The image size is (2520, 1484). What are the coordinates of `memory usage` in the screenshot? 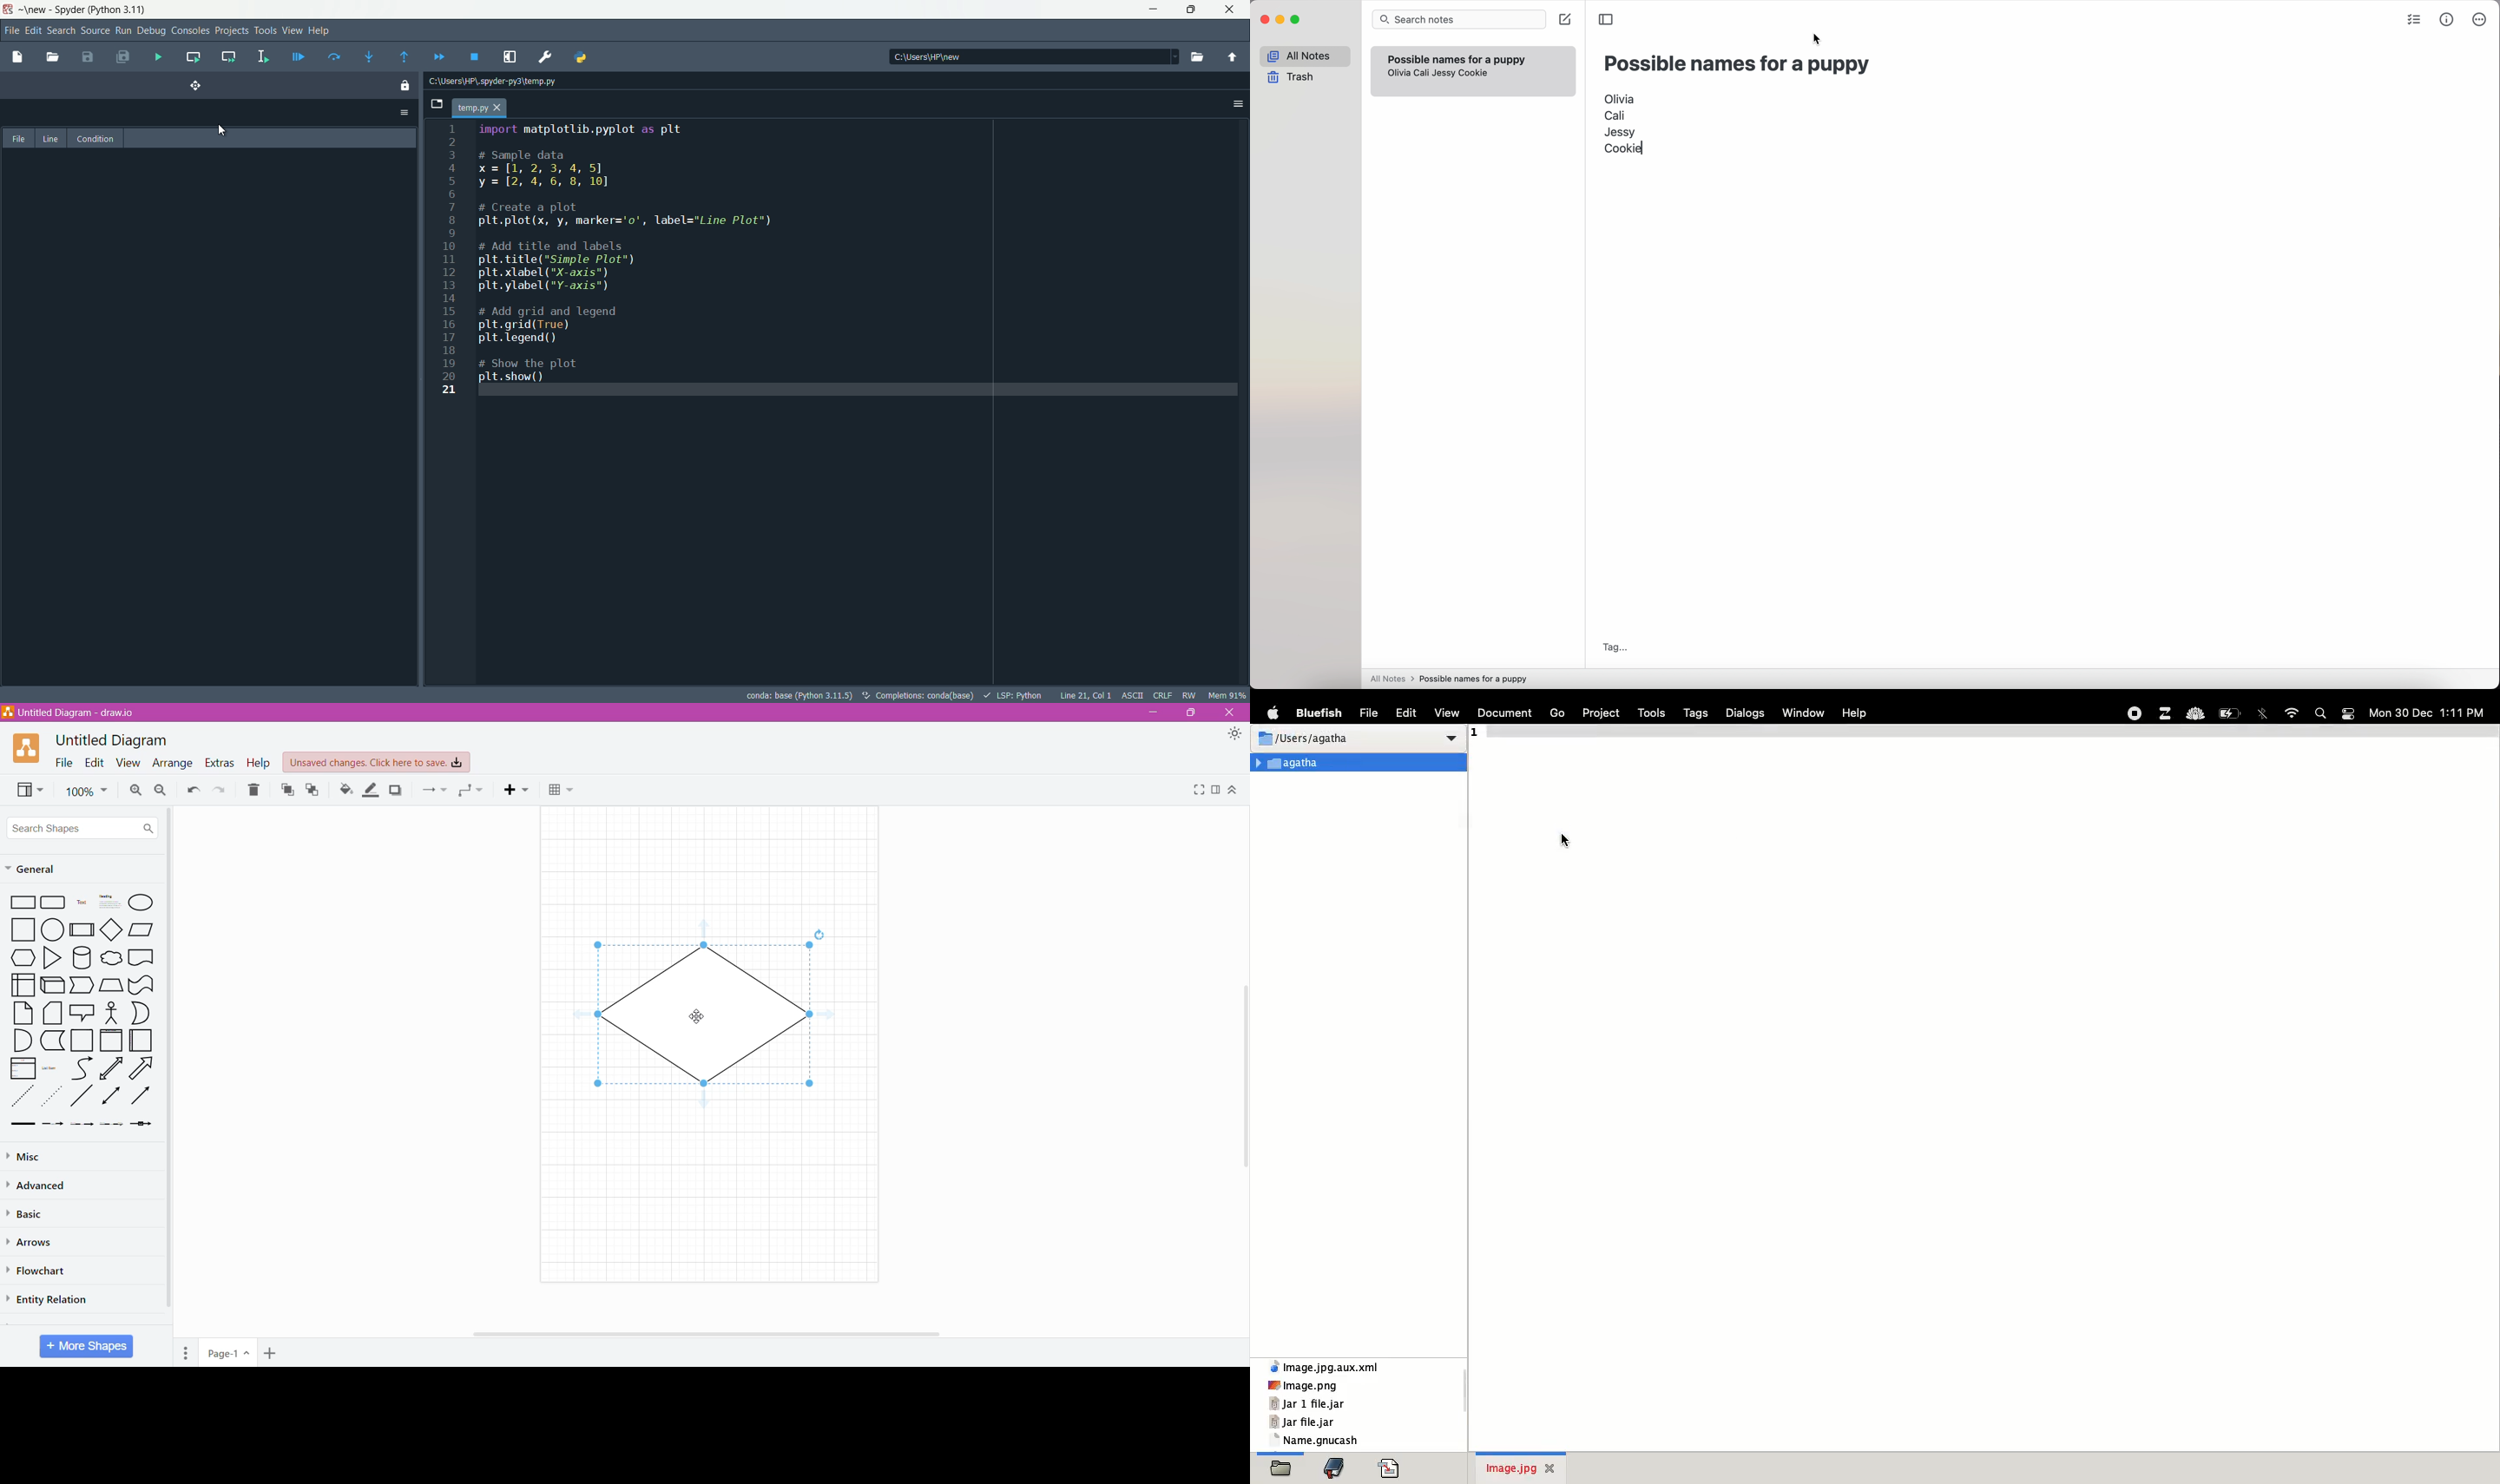 It's located at (1227, 695).